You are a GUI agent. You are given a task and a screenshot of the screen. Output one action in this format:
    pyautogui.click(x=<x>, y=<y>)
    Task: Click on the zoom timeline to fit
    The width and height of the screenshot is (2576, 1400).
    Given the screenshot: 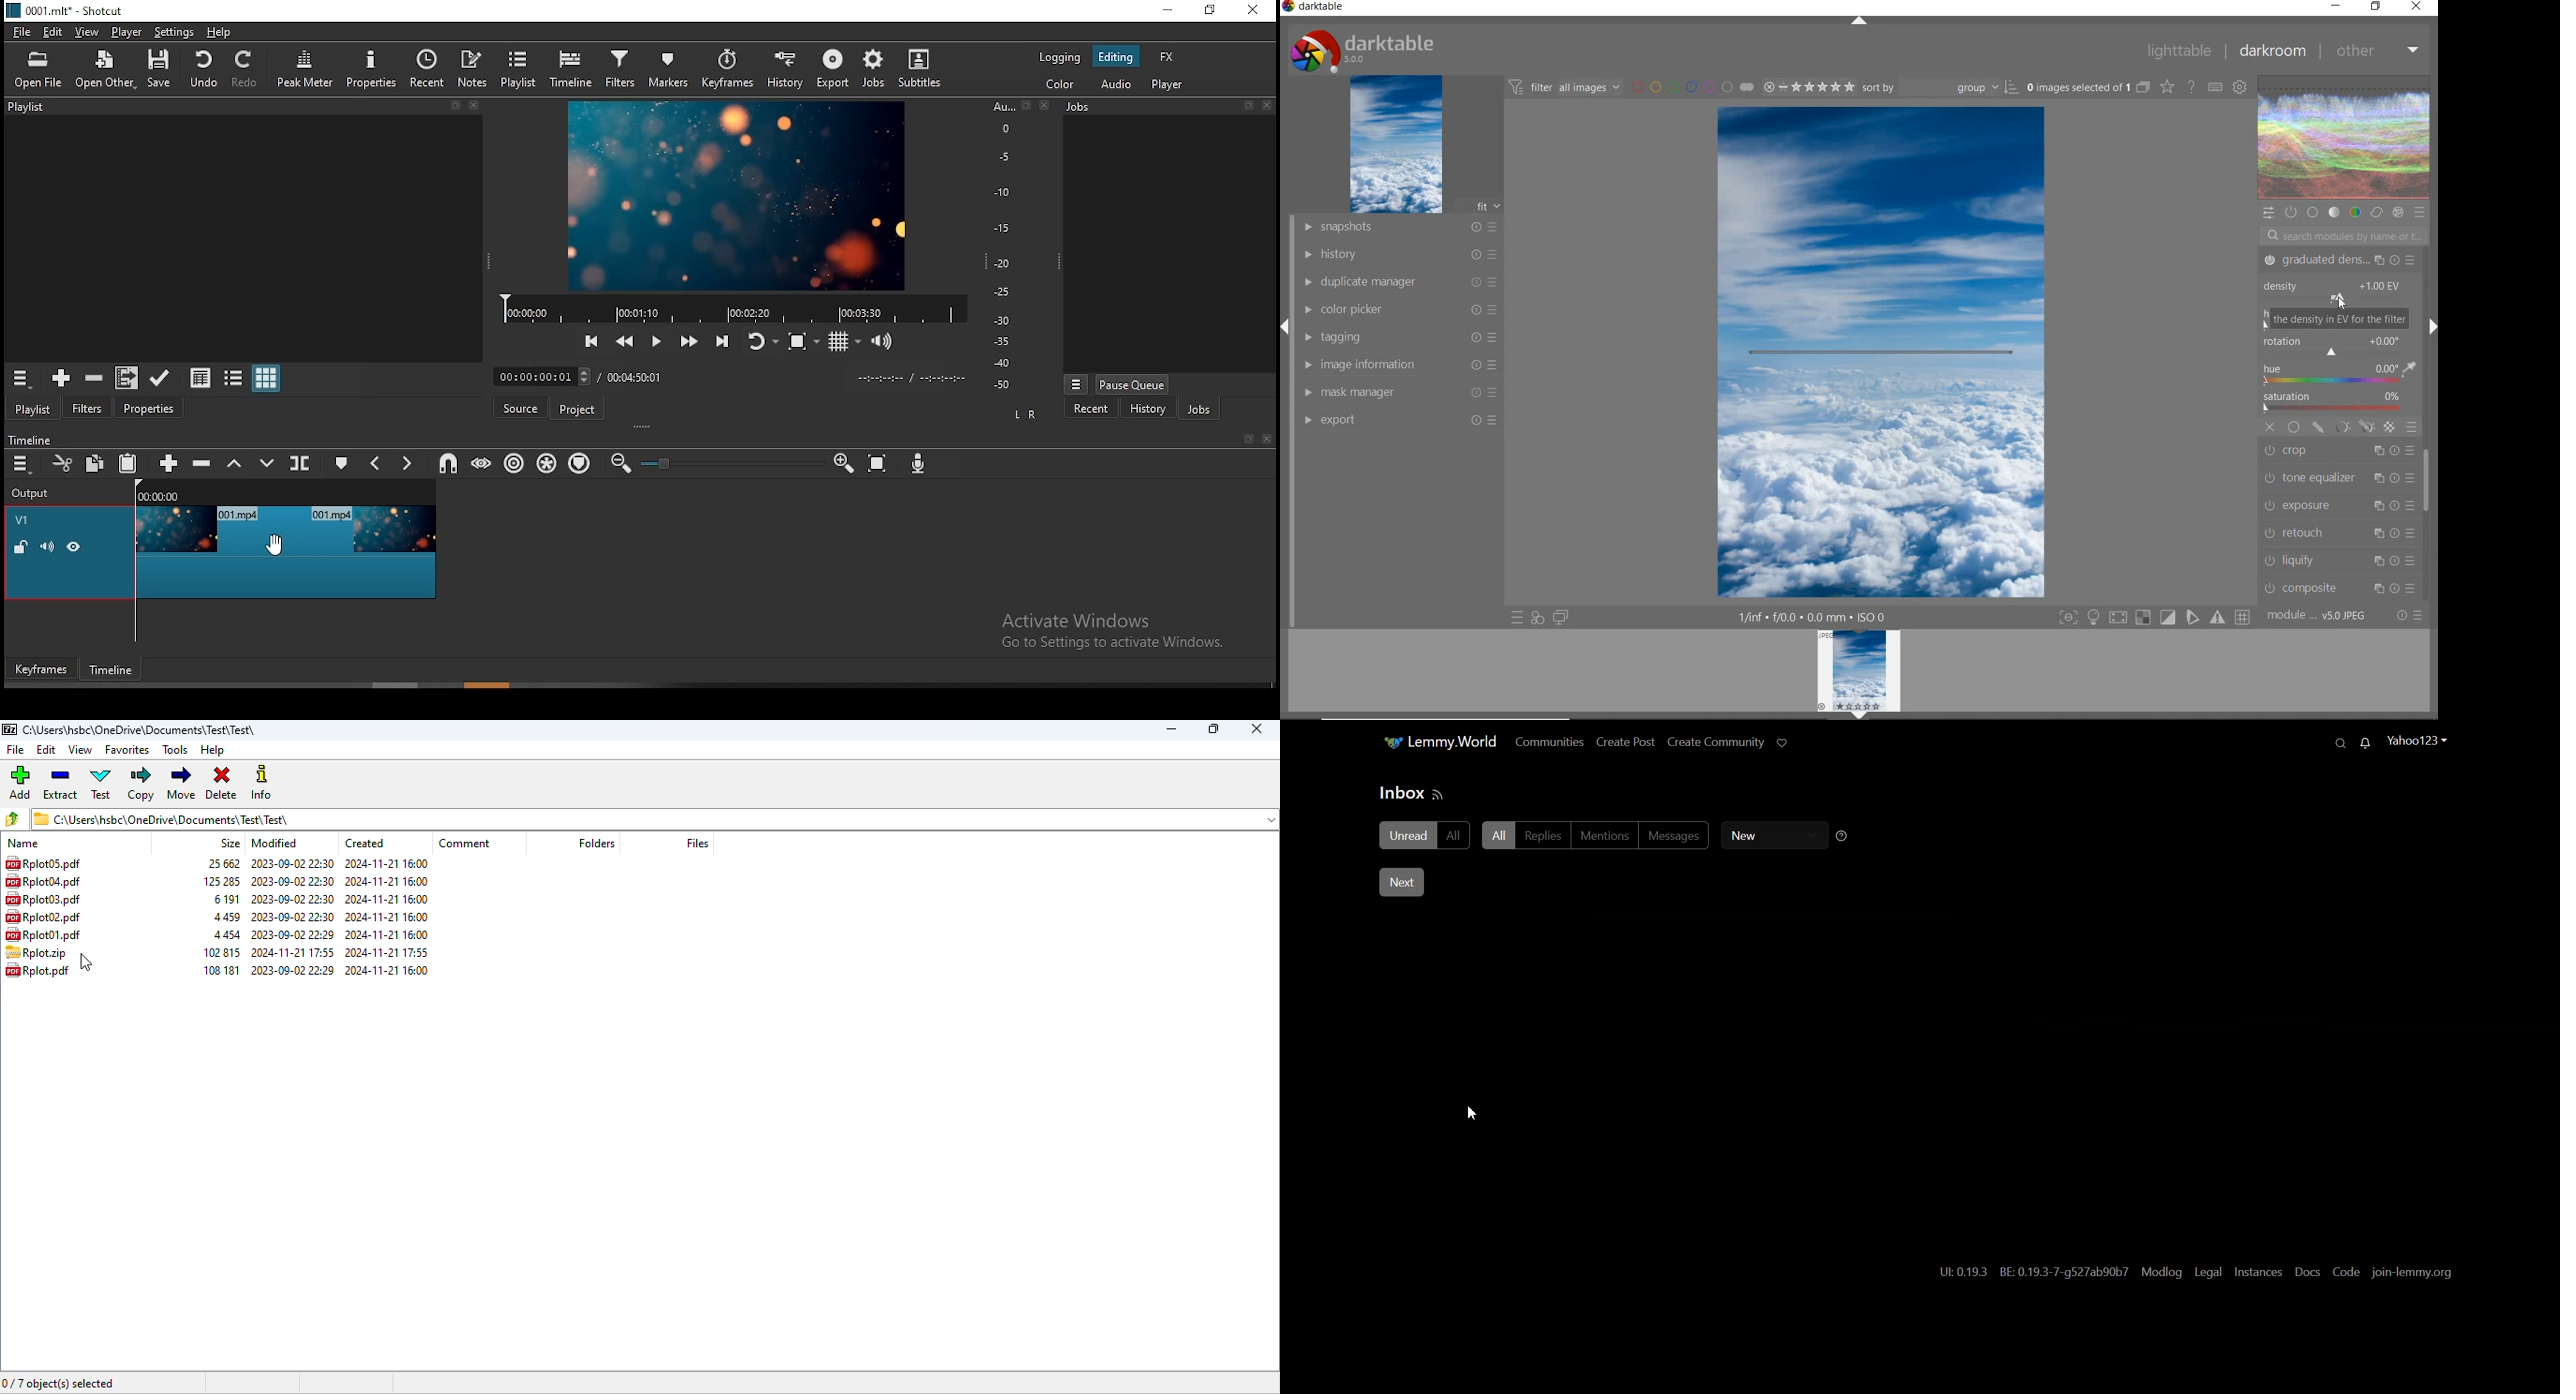 What is the action you would take?
    pyautogui.click(x=878, y=464)
    